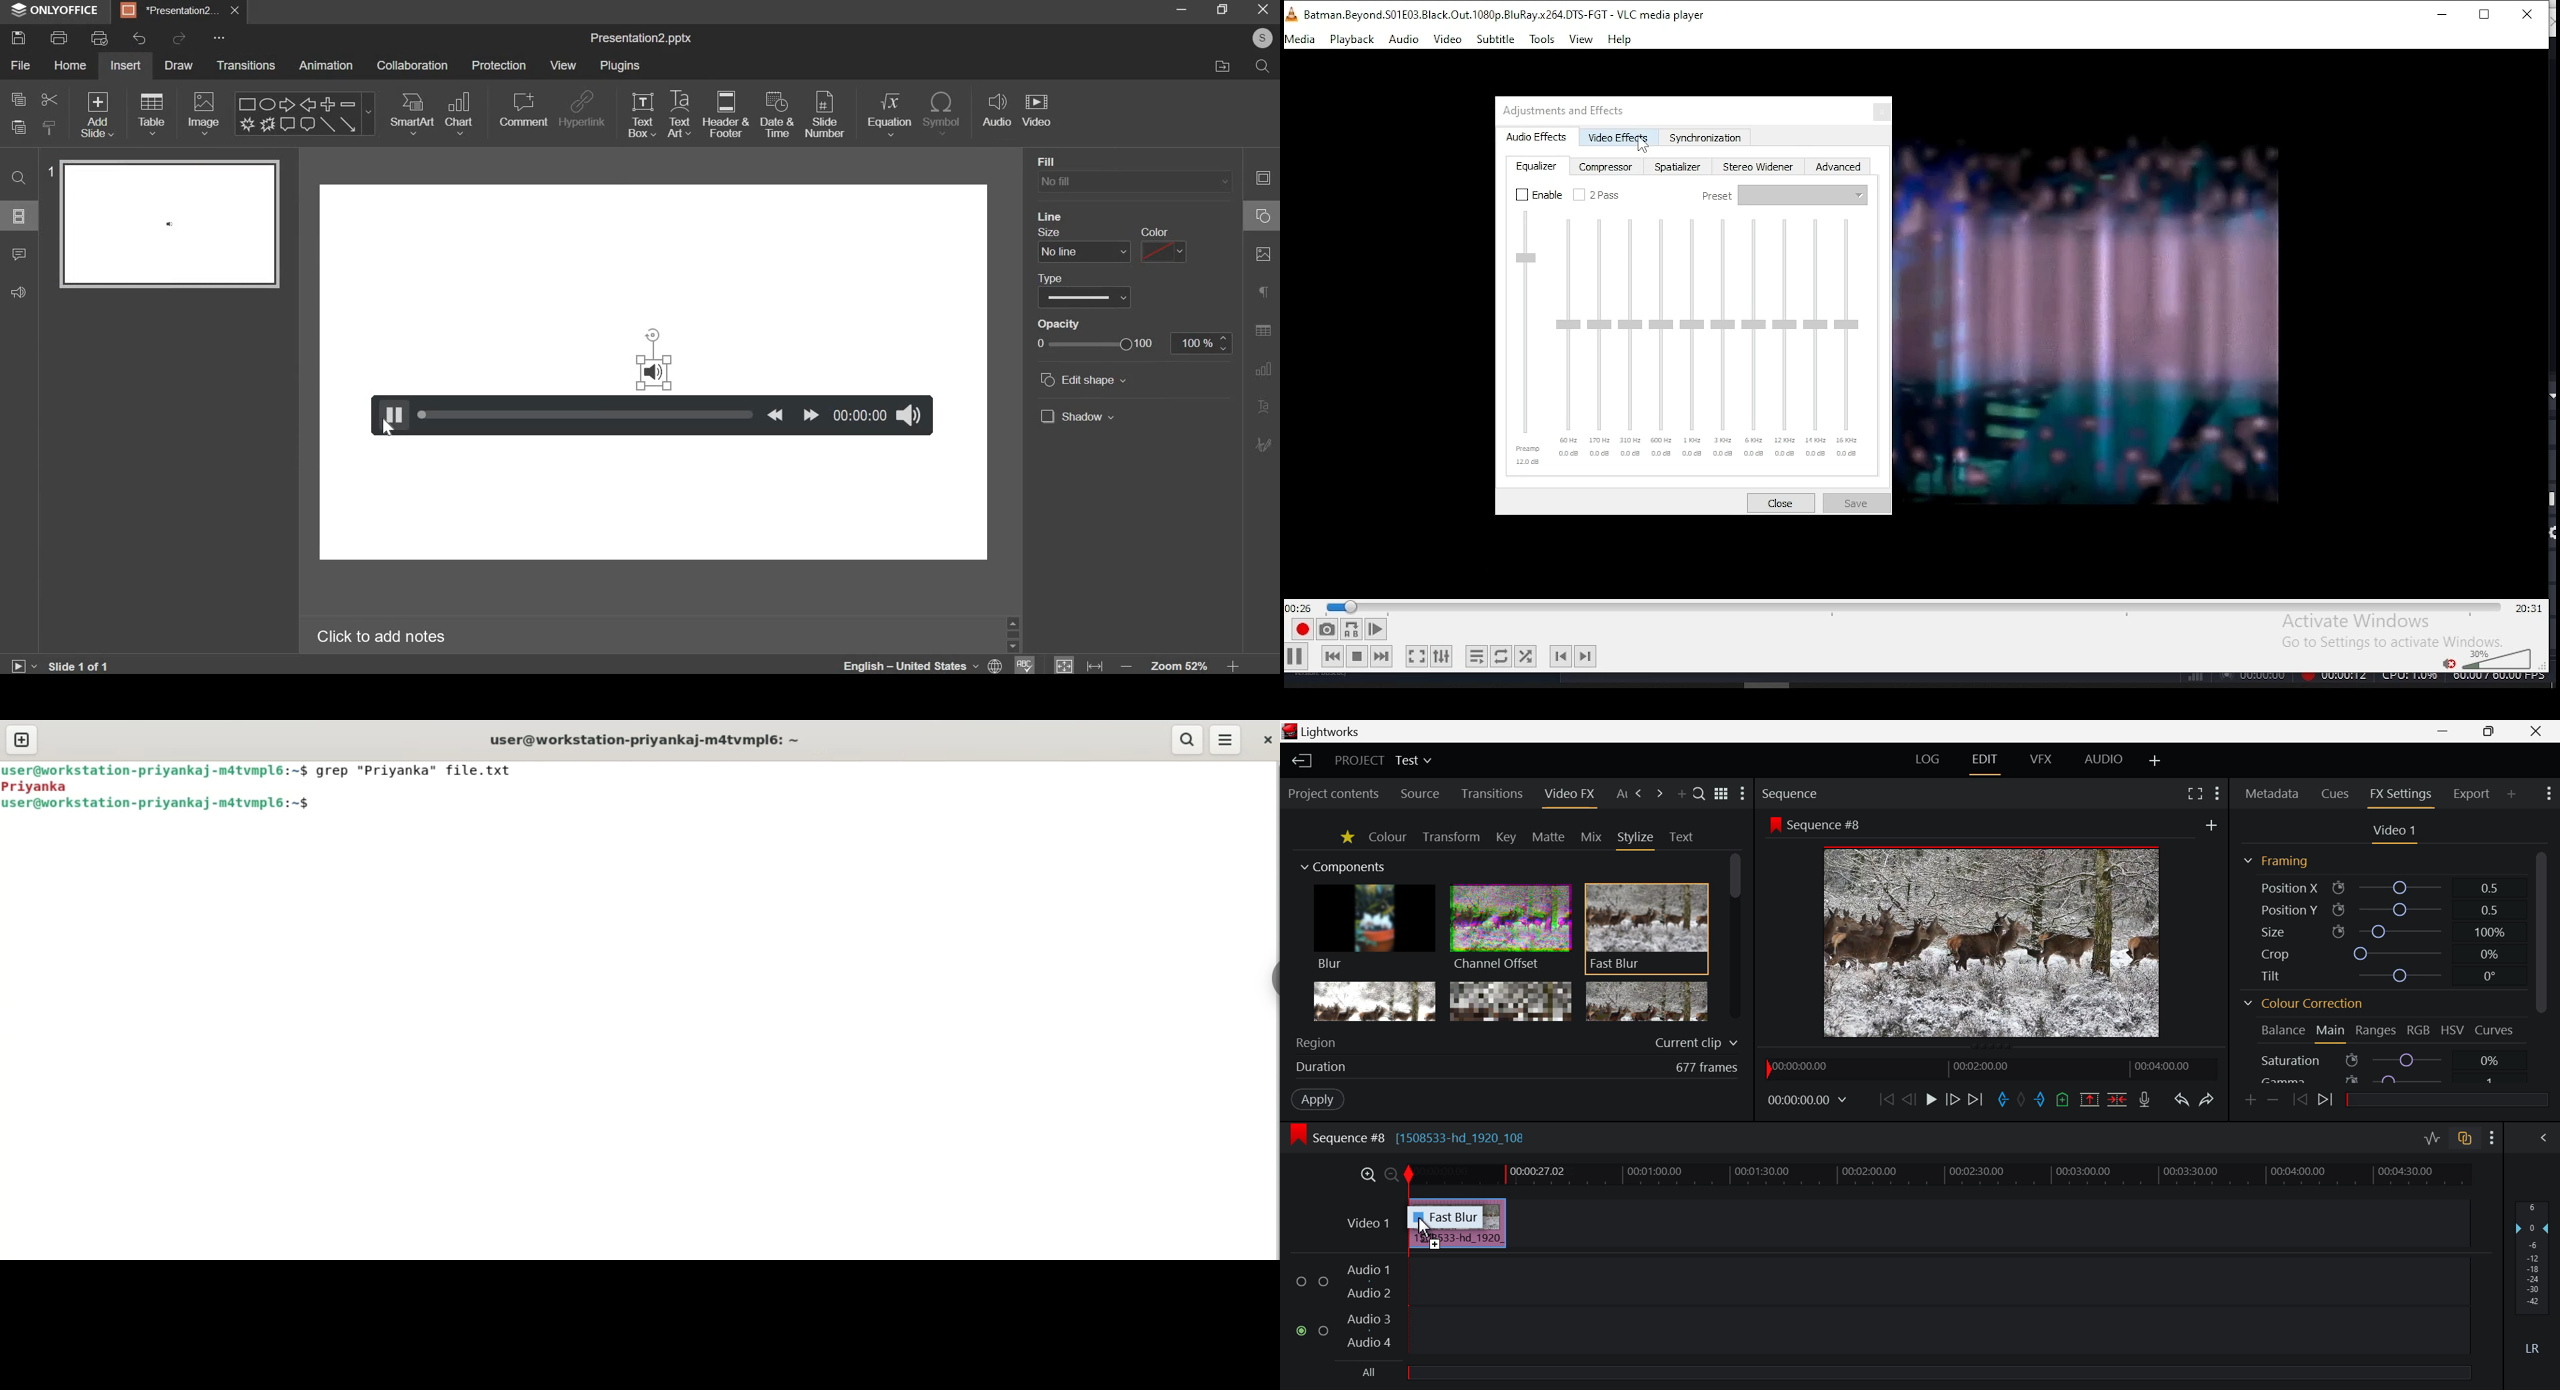 The height and width of the screenshot is (1400, 2576). What do you see at coordinates (1737, 938) in the screenshot?
I see `Scroll Bar` at bounding box center [1737, 938].